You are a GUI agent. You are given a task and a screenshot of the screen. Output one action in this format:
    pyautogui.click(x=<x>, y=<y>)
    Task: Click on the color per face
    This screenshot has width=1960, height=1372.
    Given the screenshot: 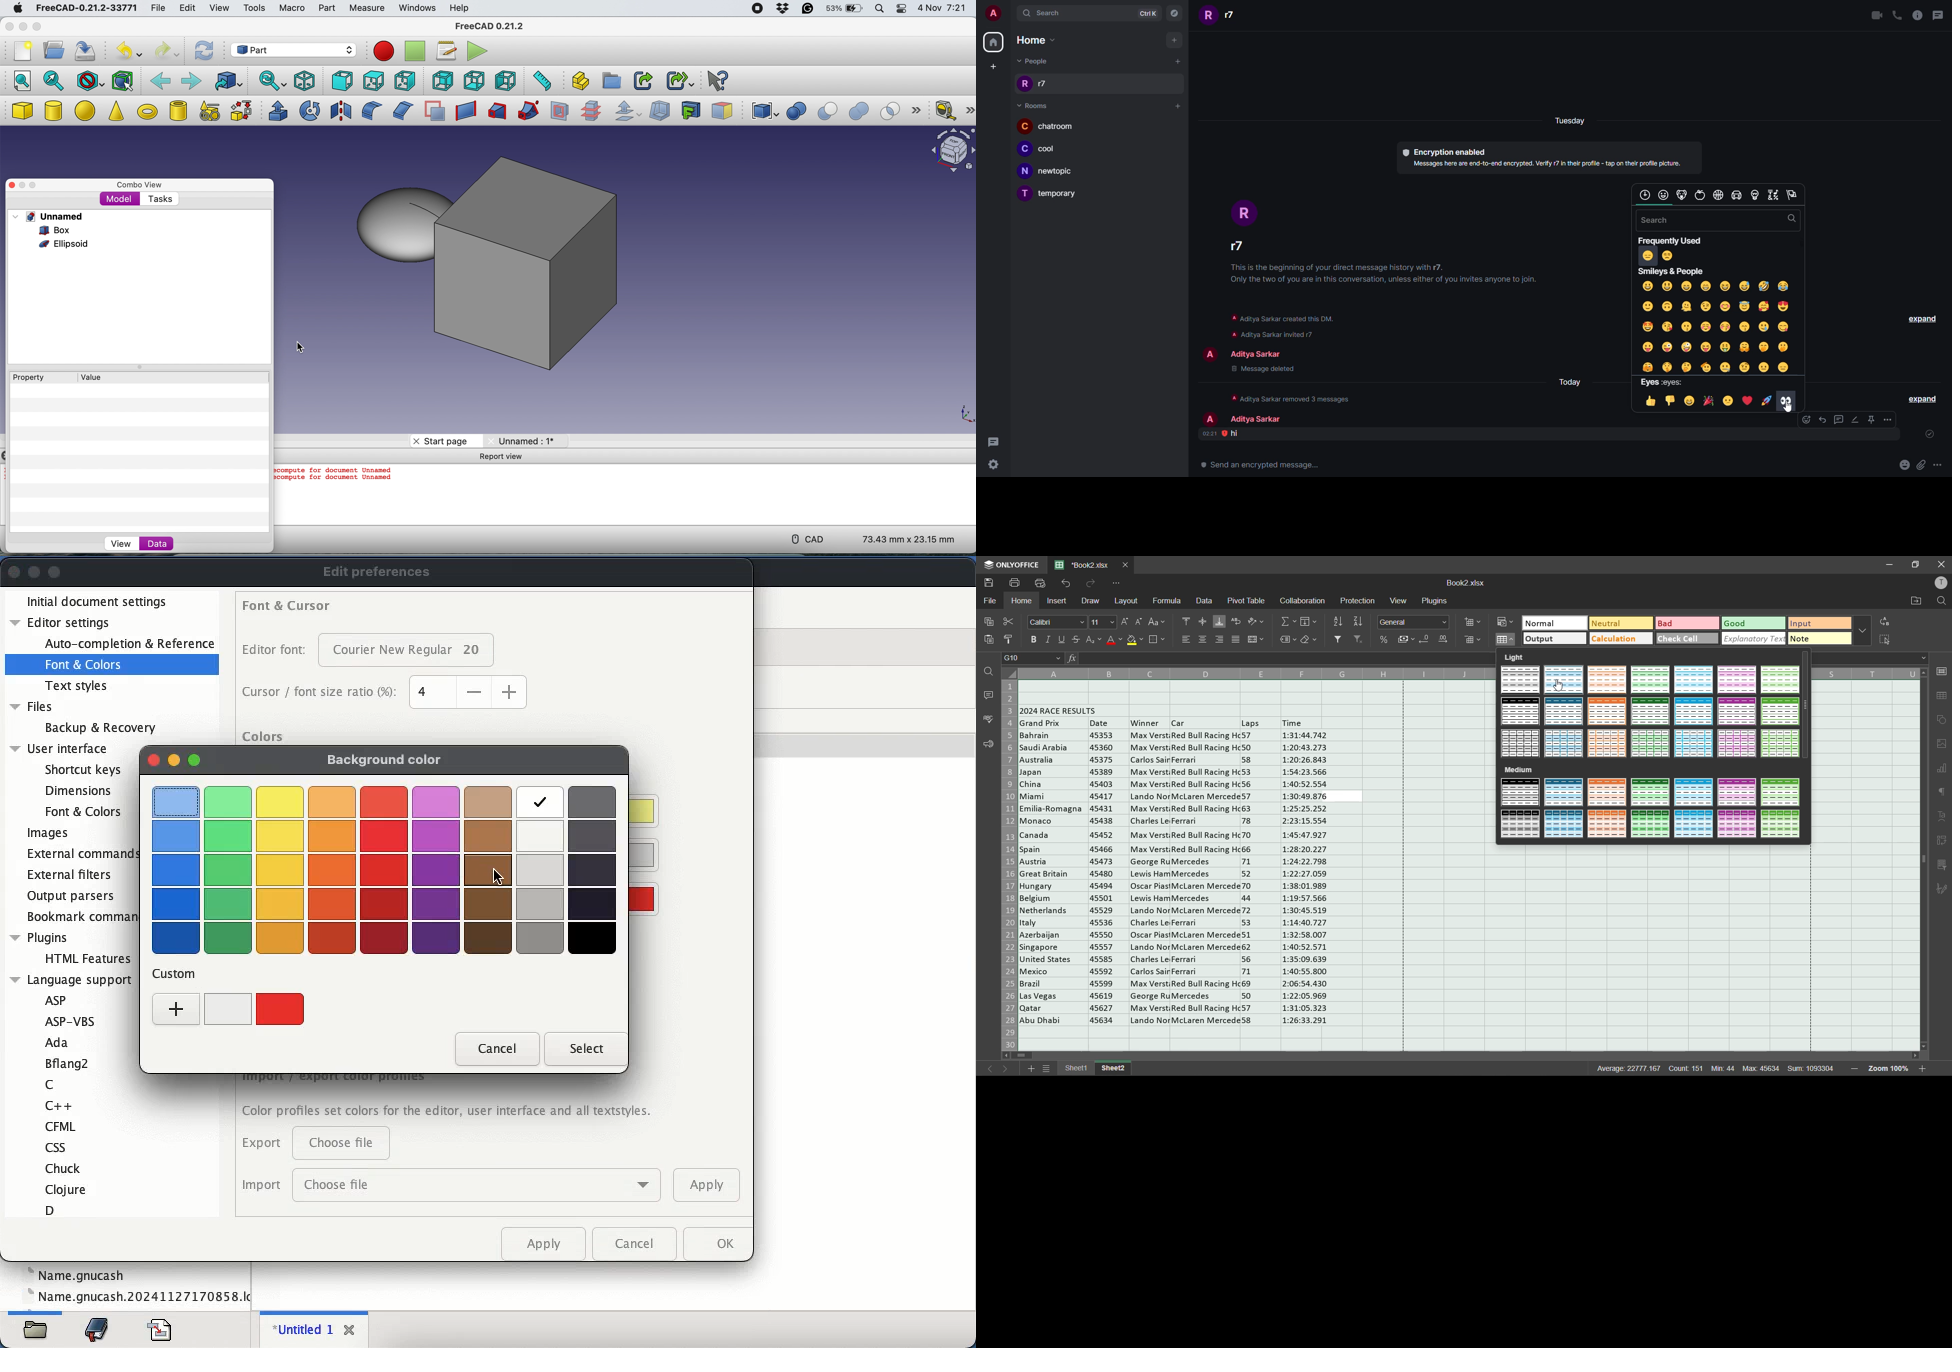 What is the action you would take?
    pyautogui.click(x=722, y=110)
    